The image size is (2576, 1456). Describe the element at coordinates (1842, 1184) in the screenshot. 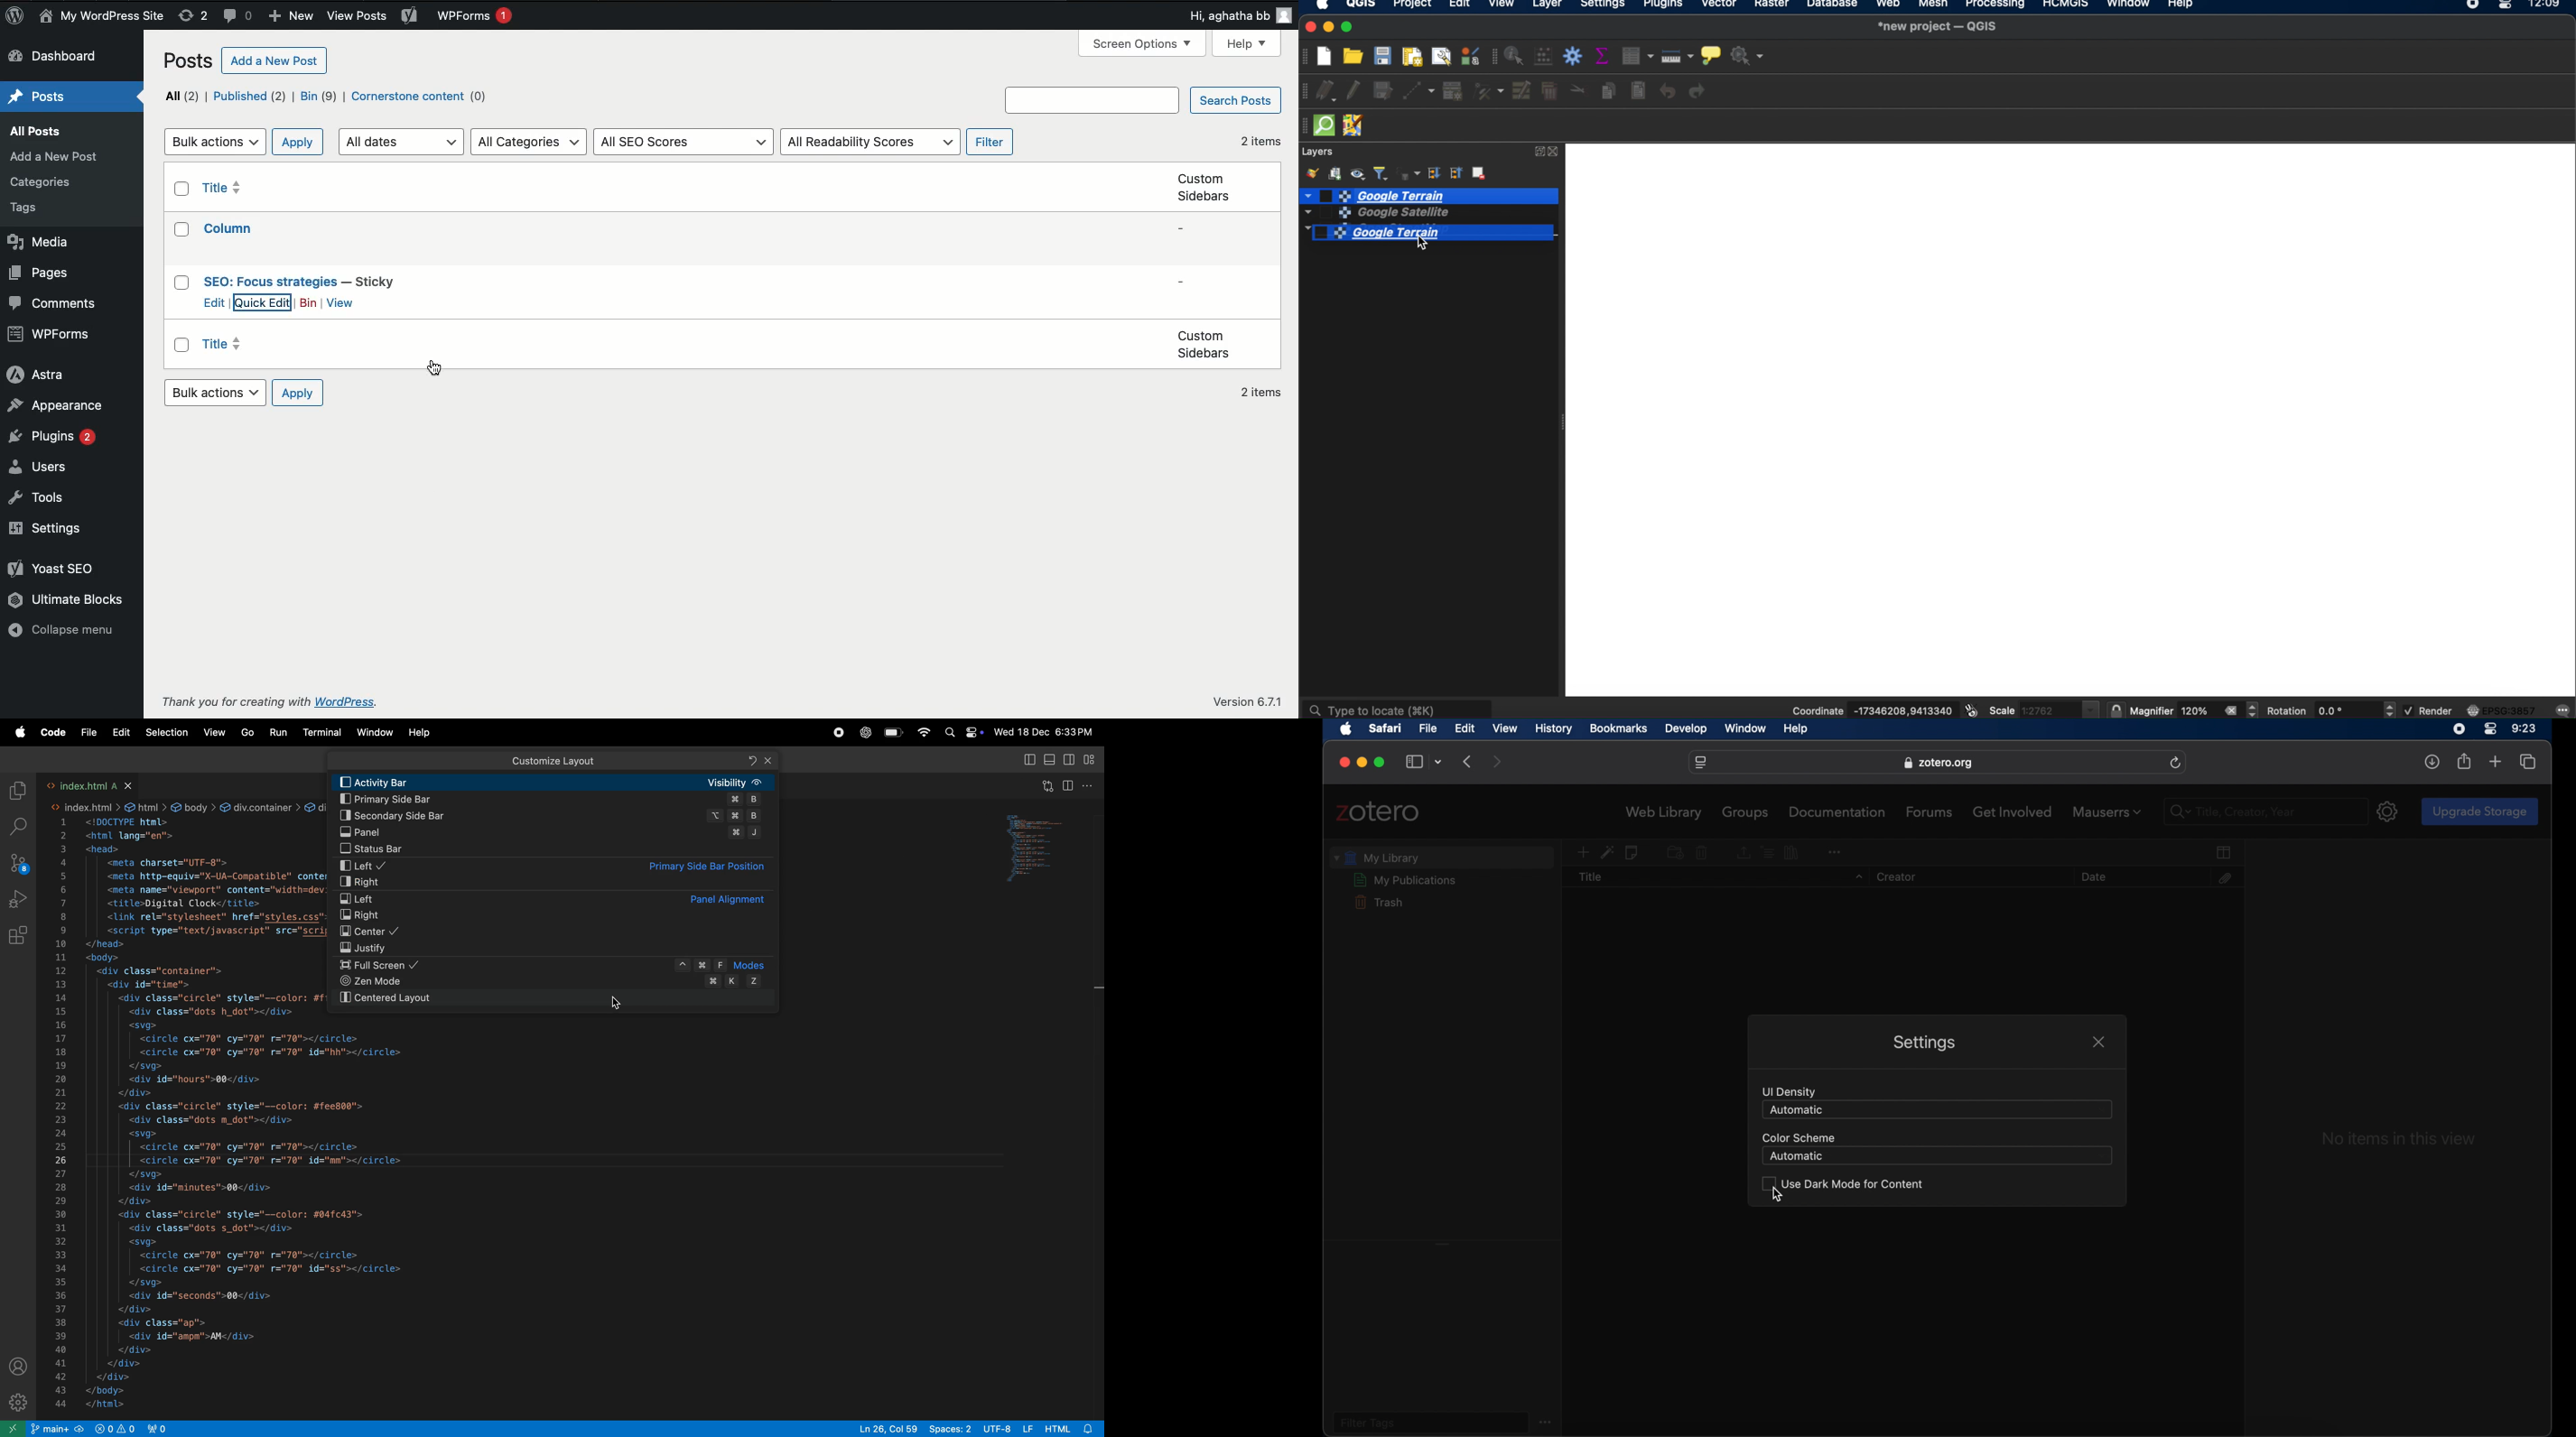

I see `use dark mode for content` at that location.